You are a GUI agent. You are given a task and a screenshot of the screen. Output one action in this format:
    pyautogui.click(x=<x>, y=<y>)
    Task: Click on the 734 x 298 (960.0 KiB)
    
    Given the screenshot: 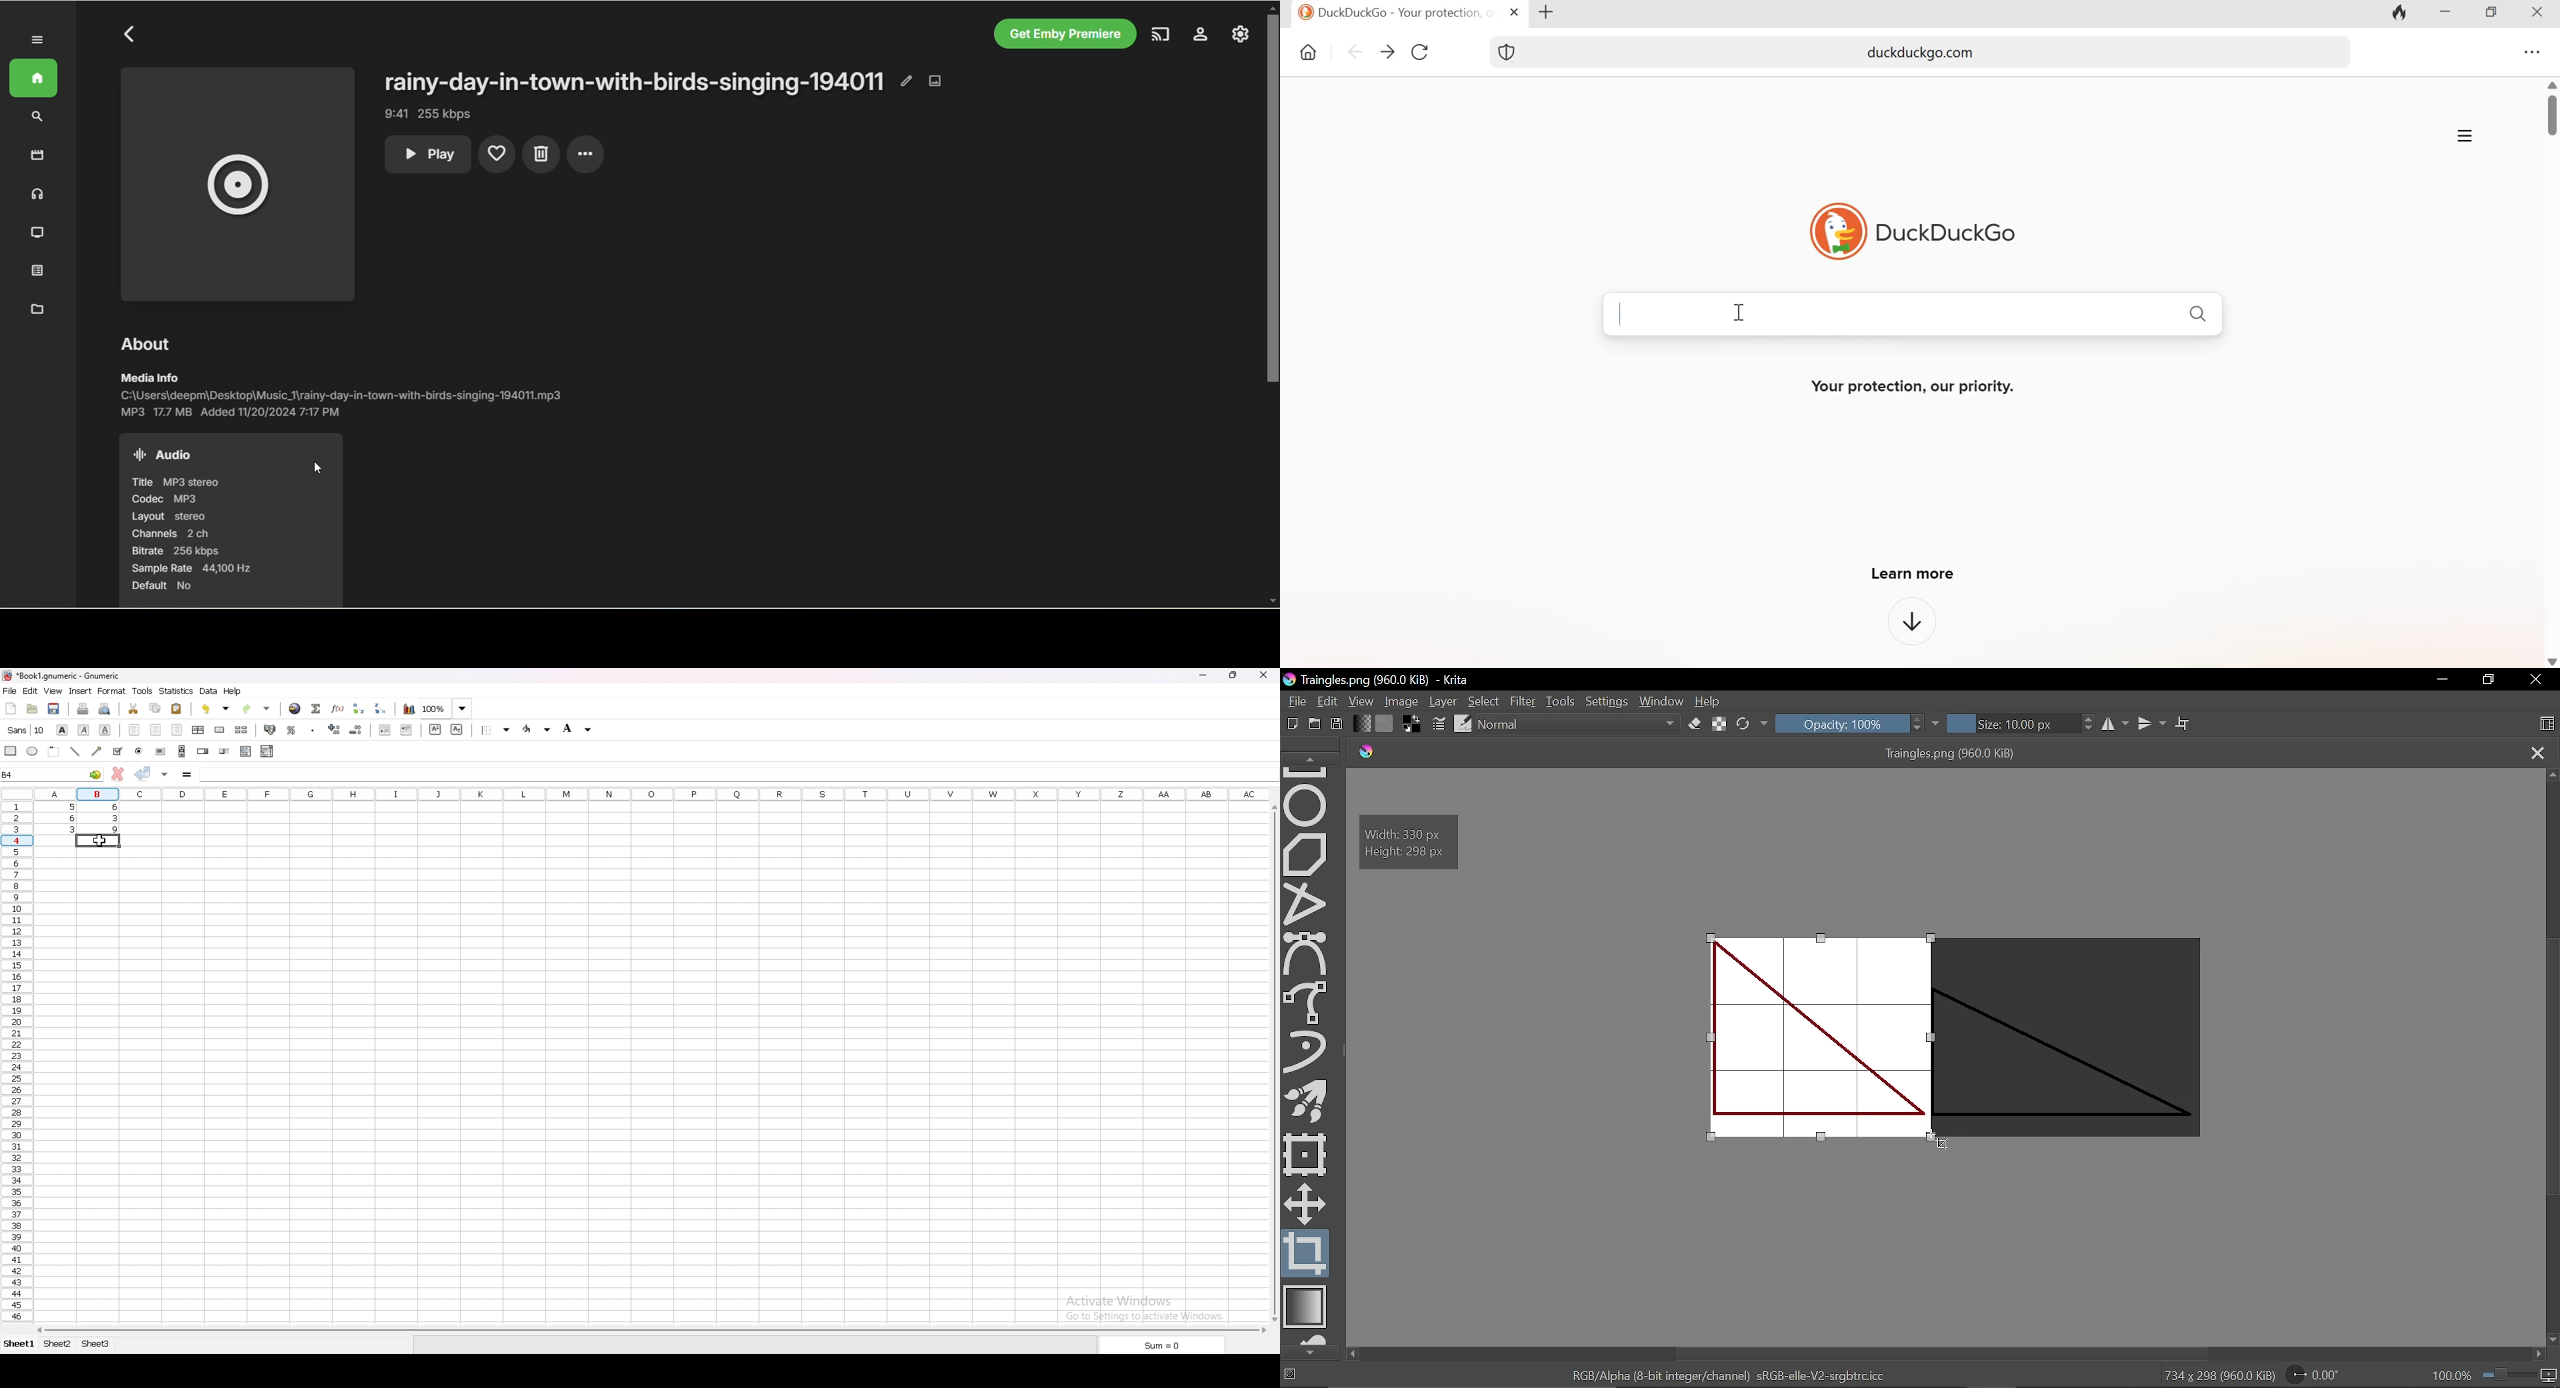 What is the action you would take?
    pyautogui.click(x=2218, y=1376)
    